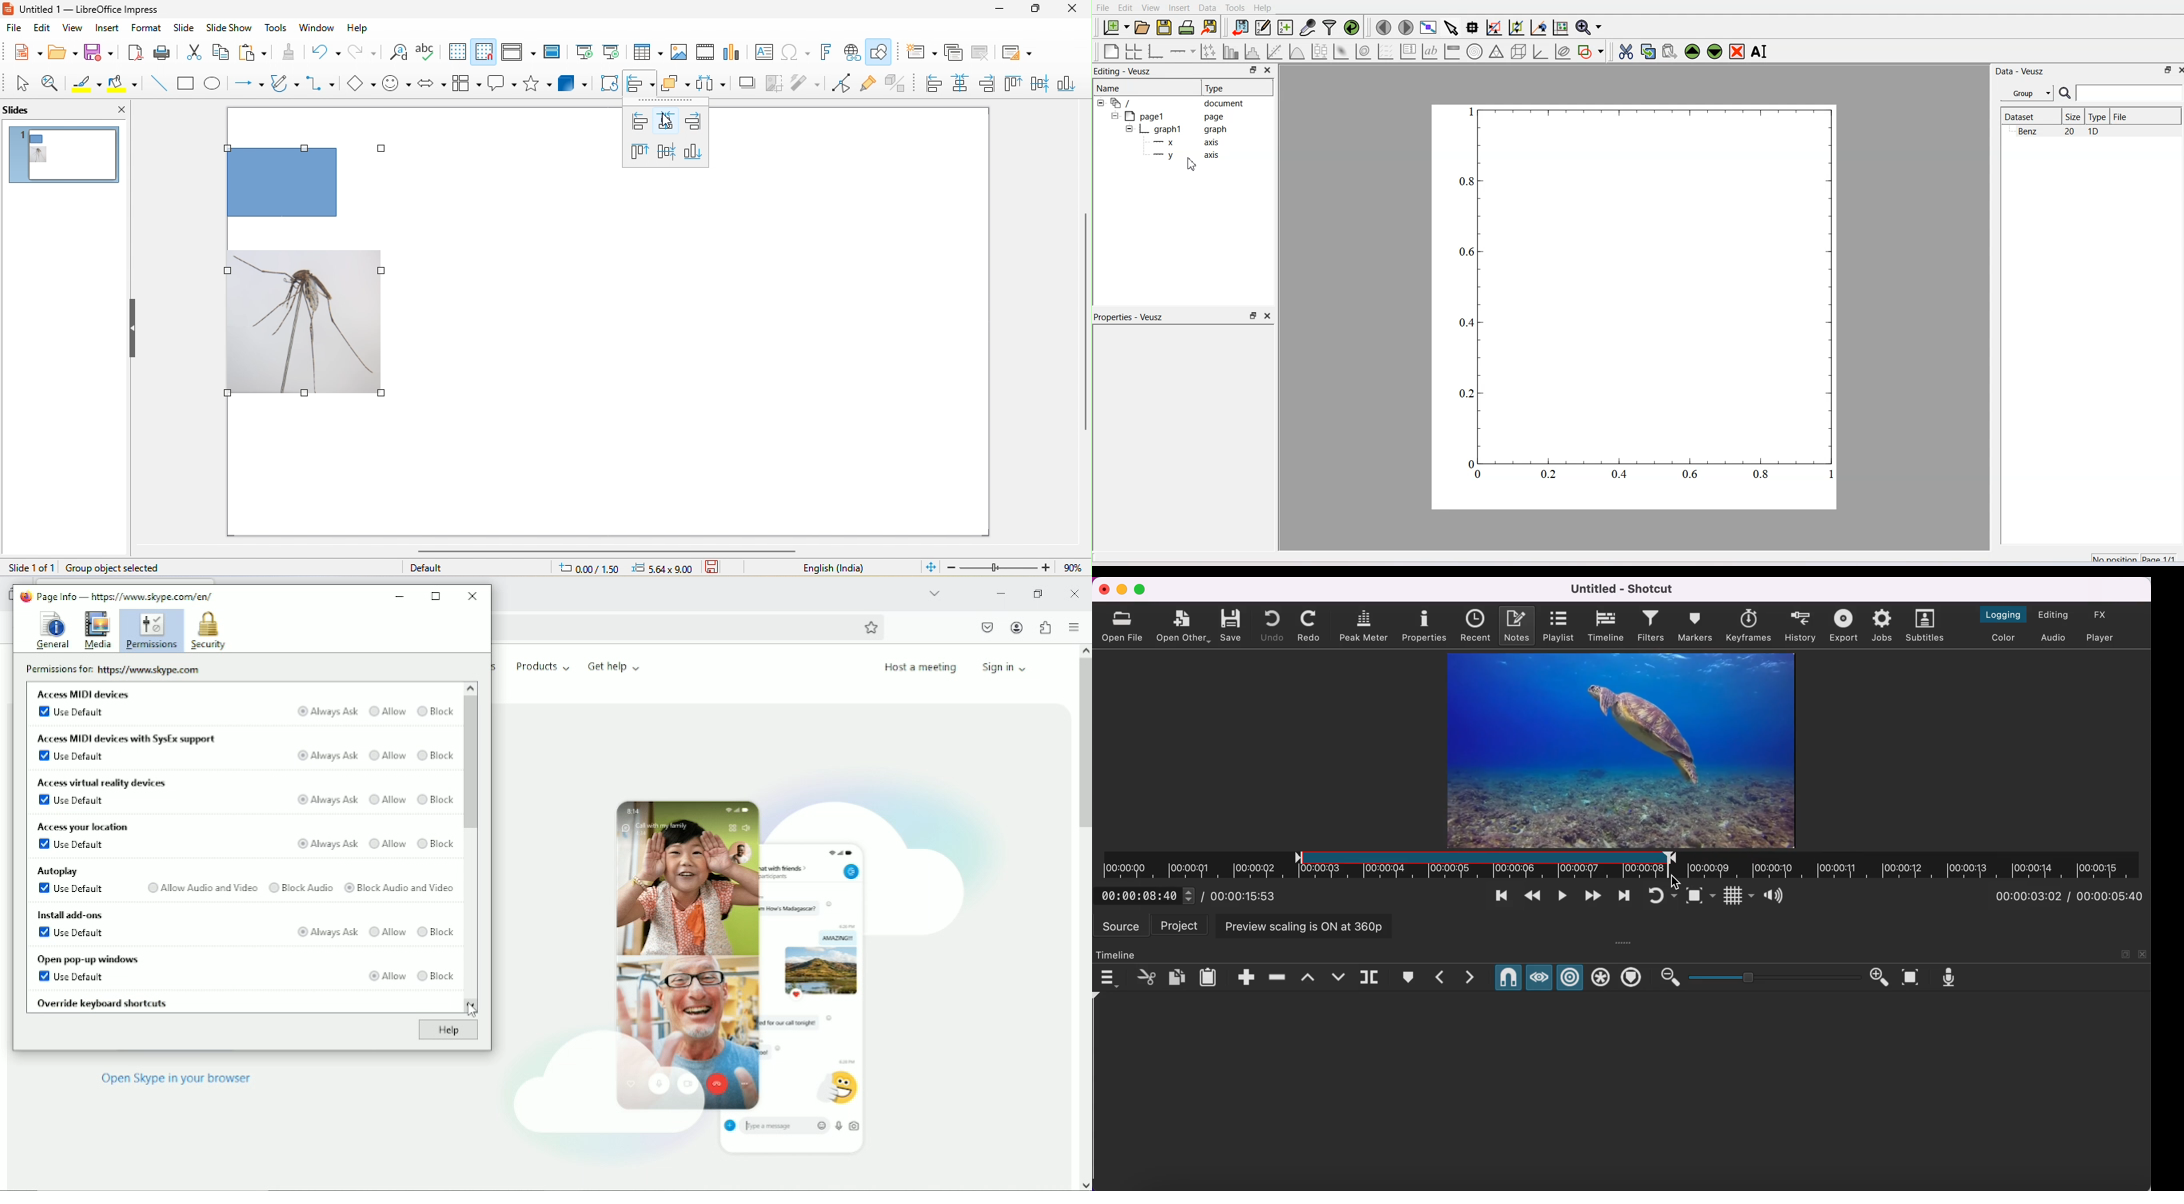 This screenshot has width=2184, height=1204. Describe the element at coordinates (1085, 323) in the screenshot. I see `vertical scroll bar` at that location.